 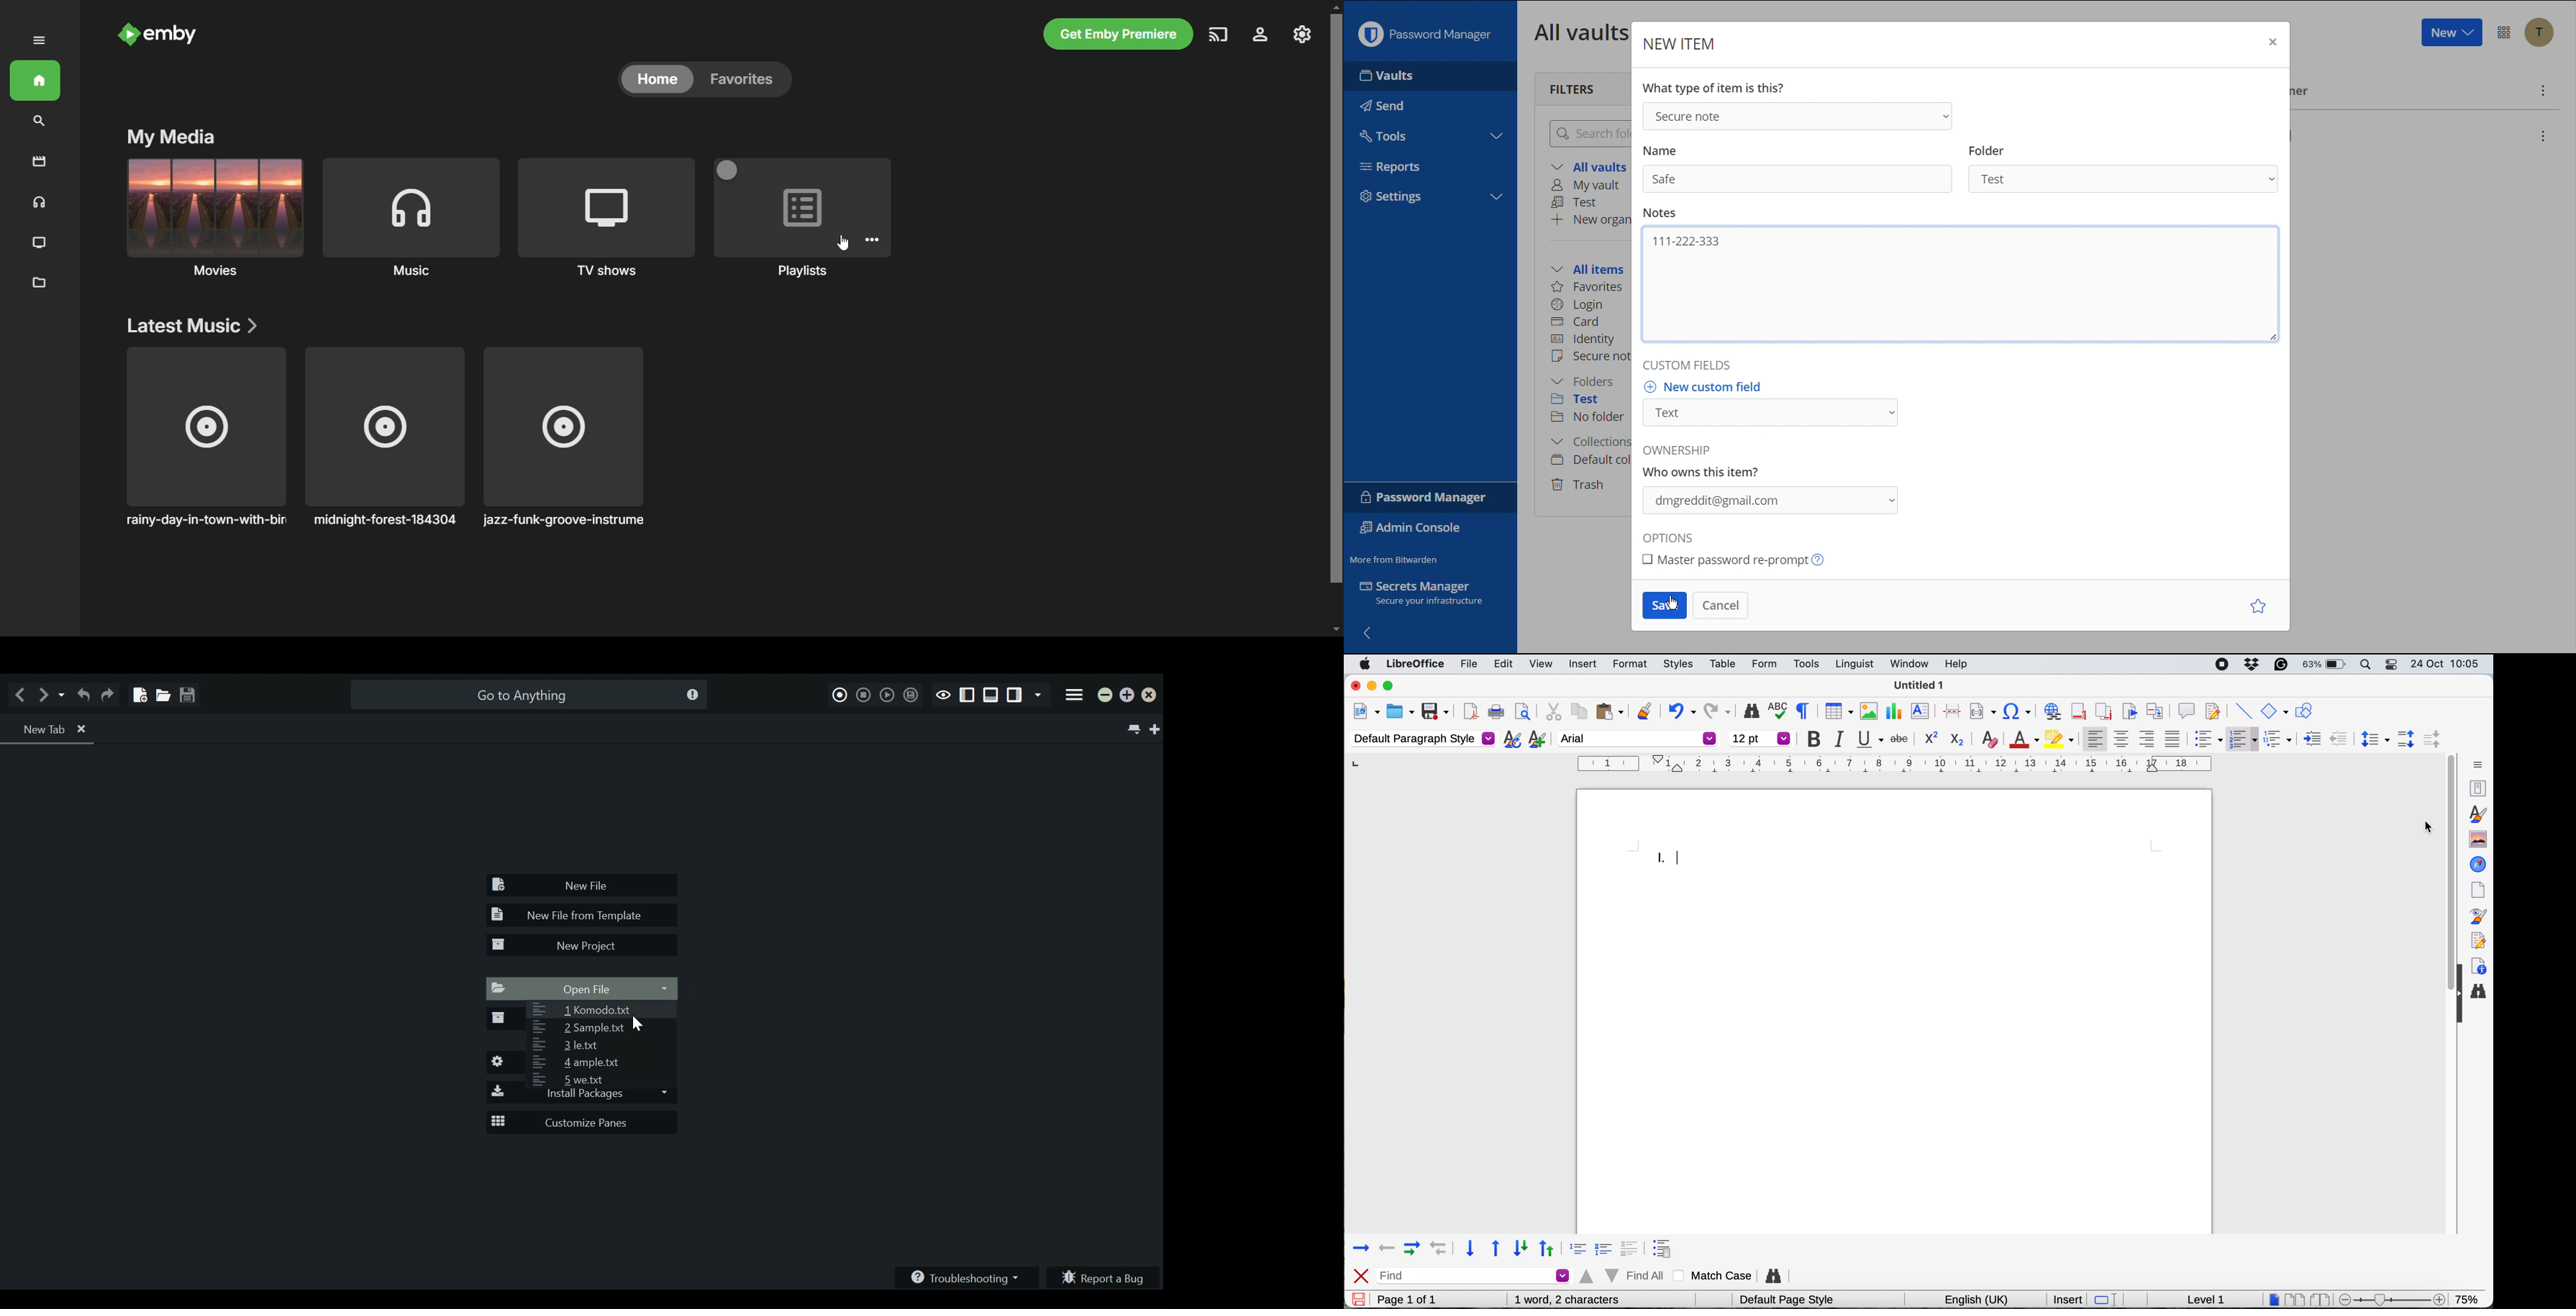 I want to click on format 1, so click(x=1575, y=1247).